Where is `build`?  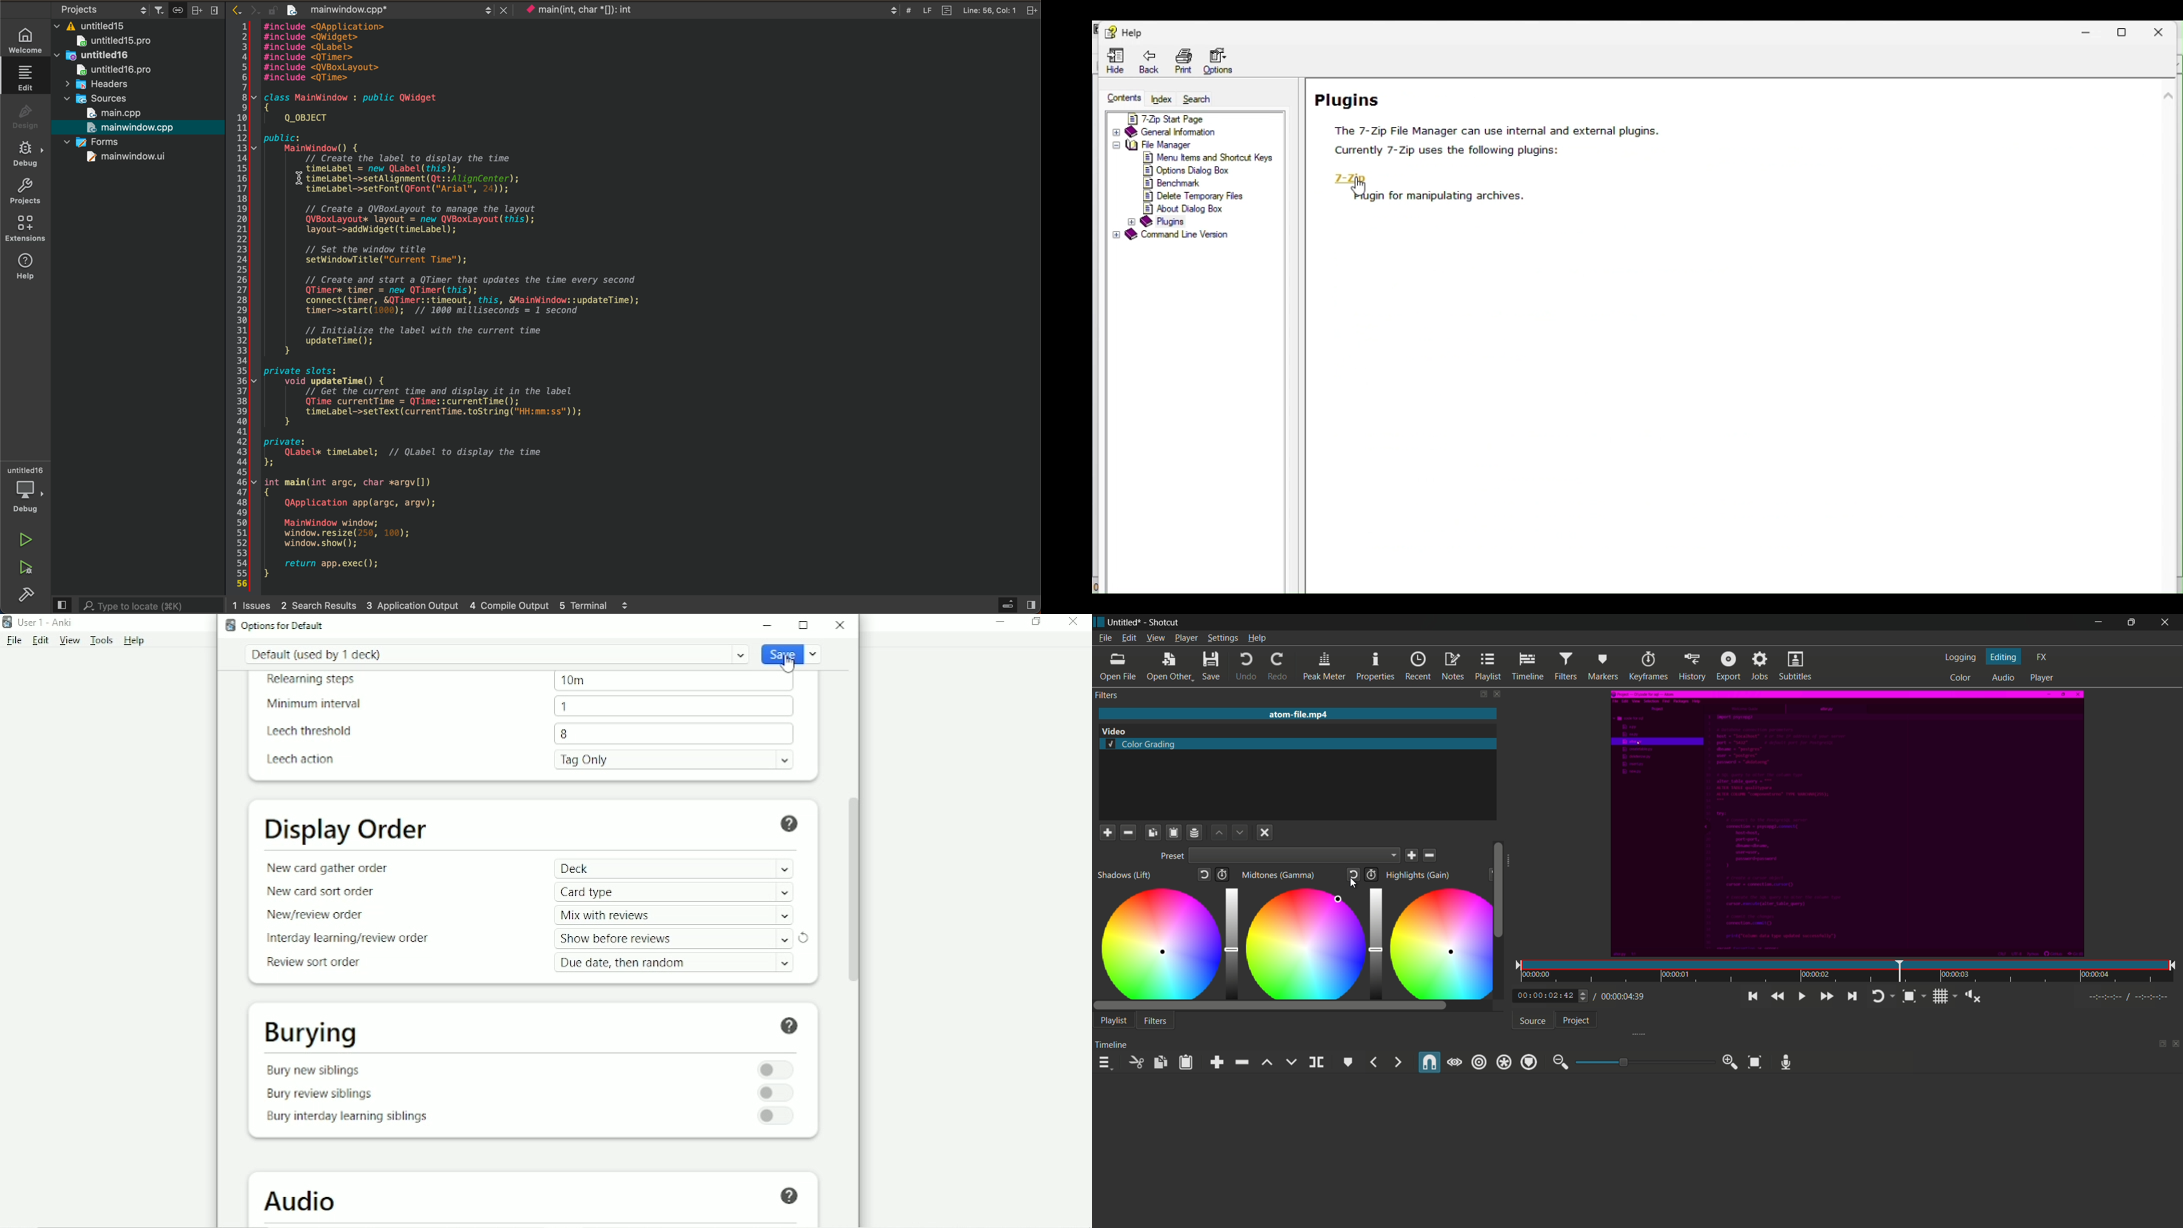
build is located at coordinates (24, 596).